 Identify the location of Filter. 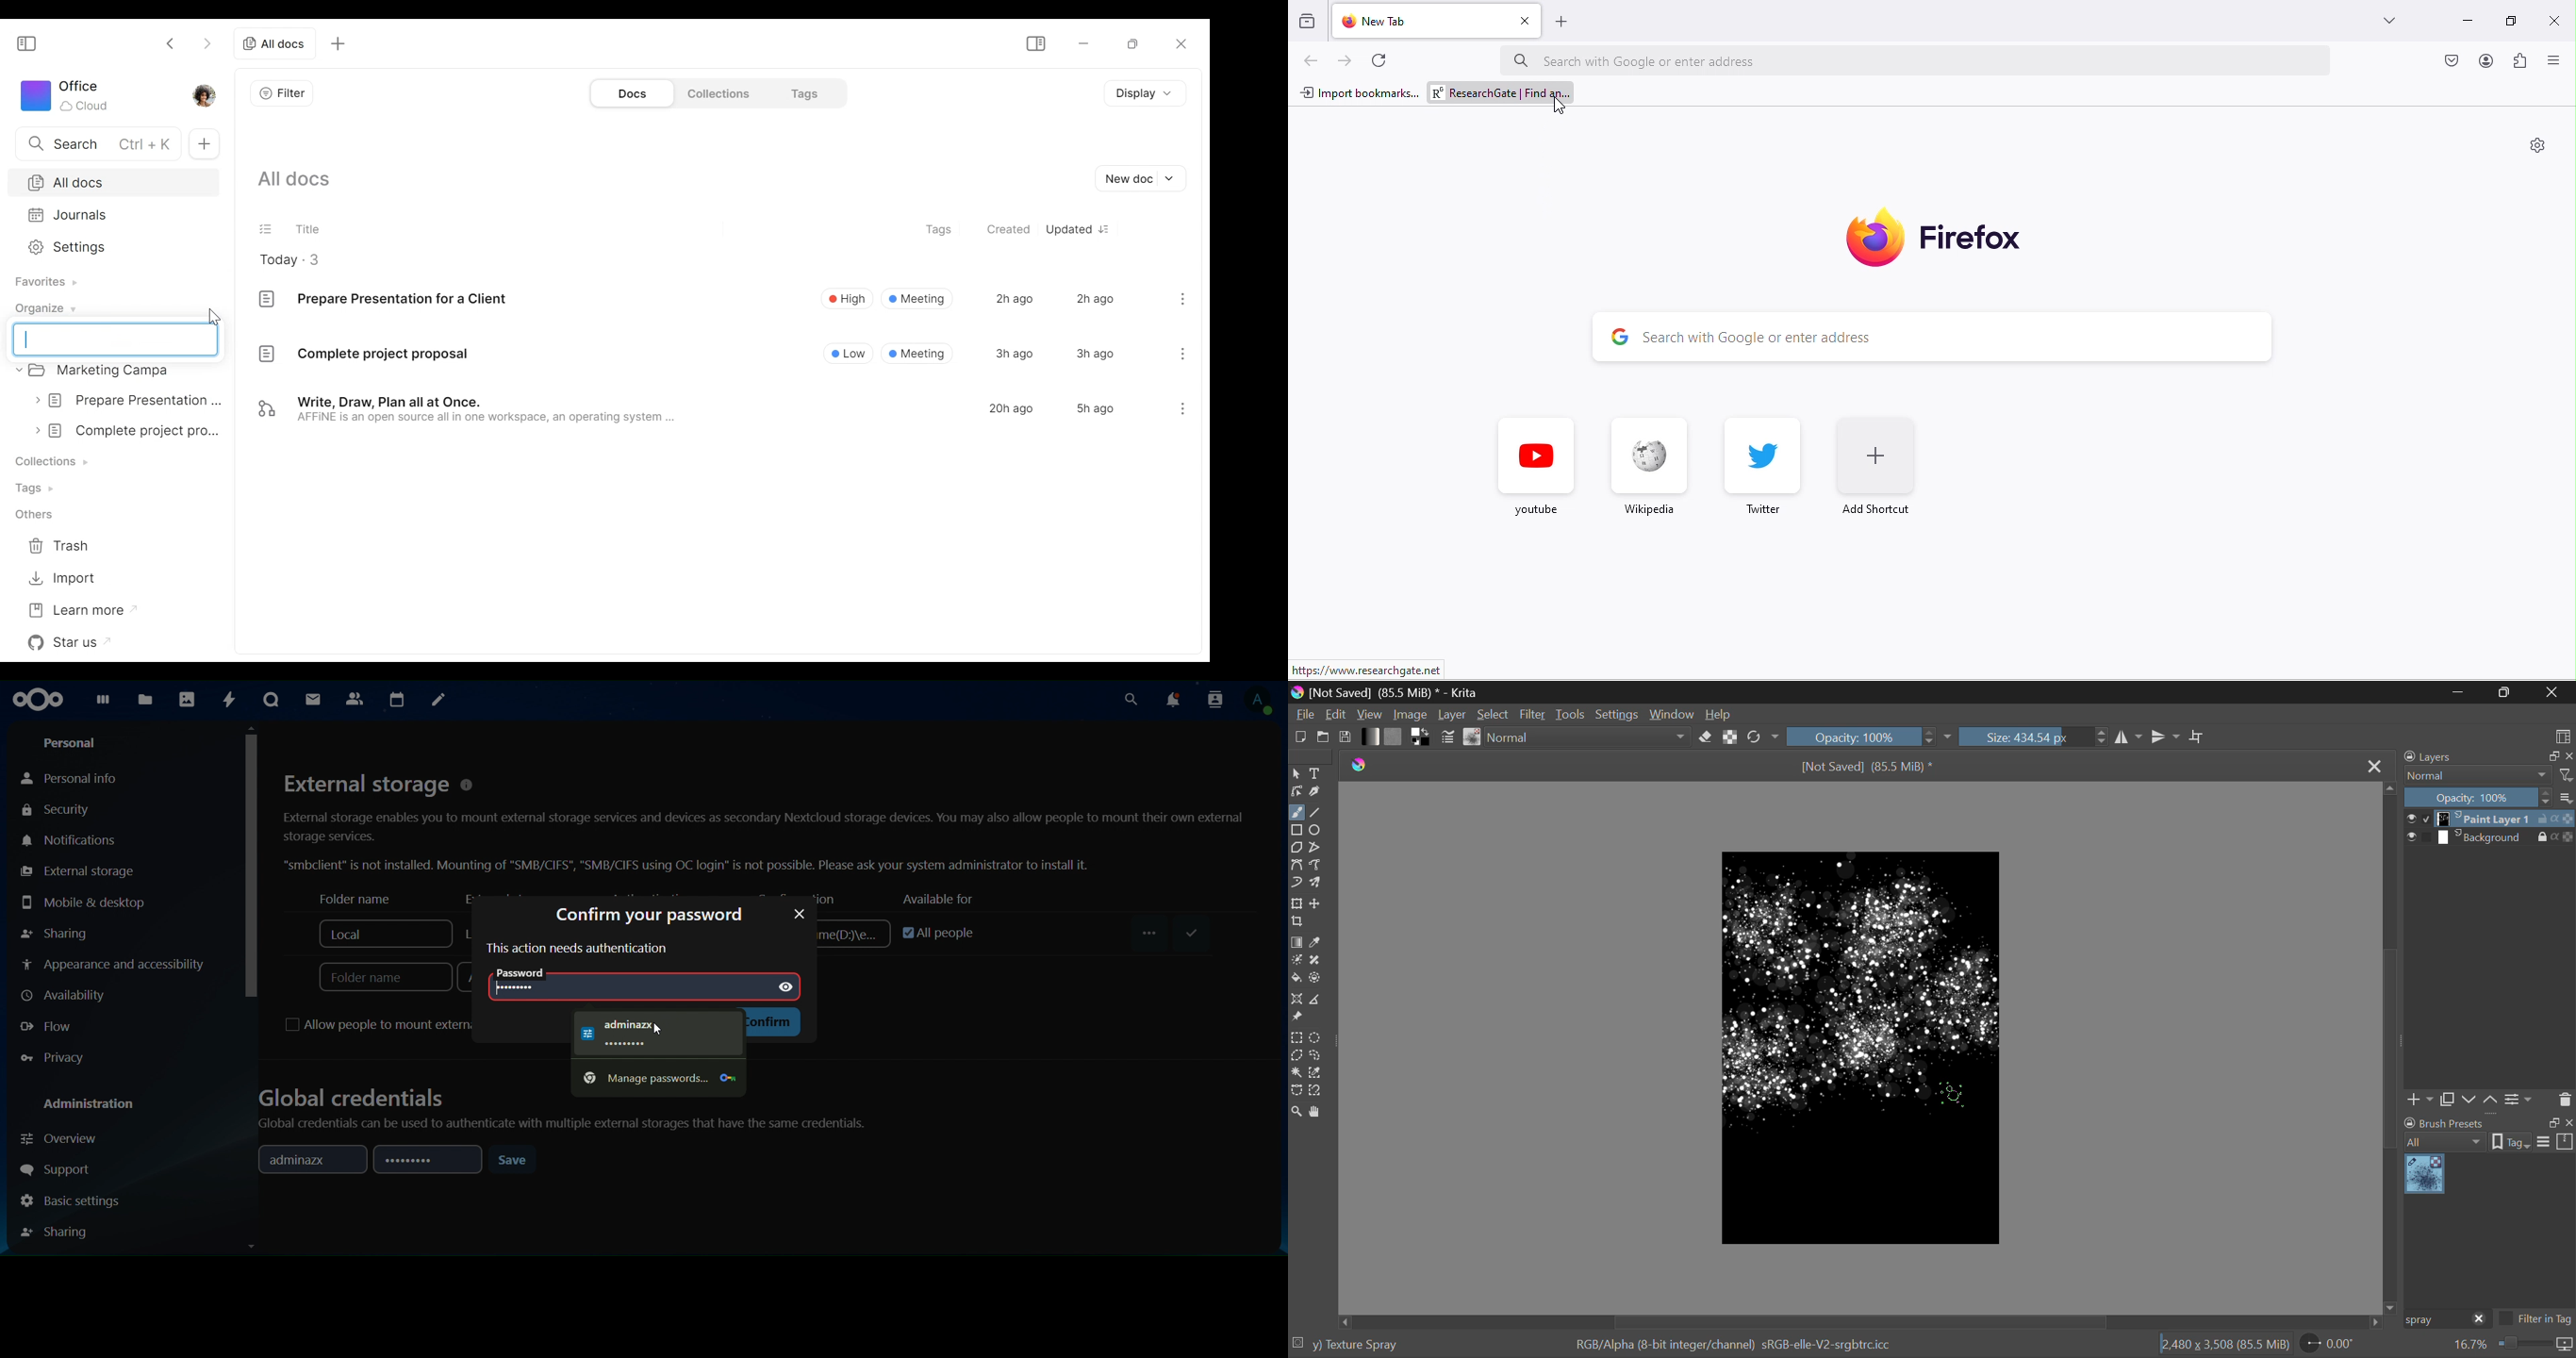
(1533, 714).